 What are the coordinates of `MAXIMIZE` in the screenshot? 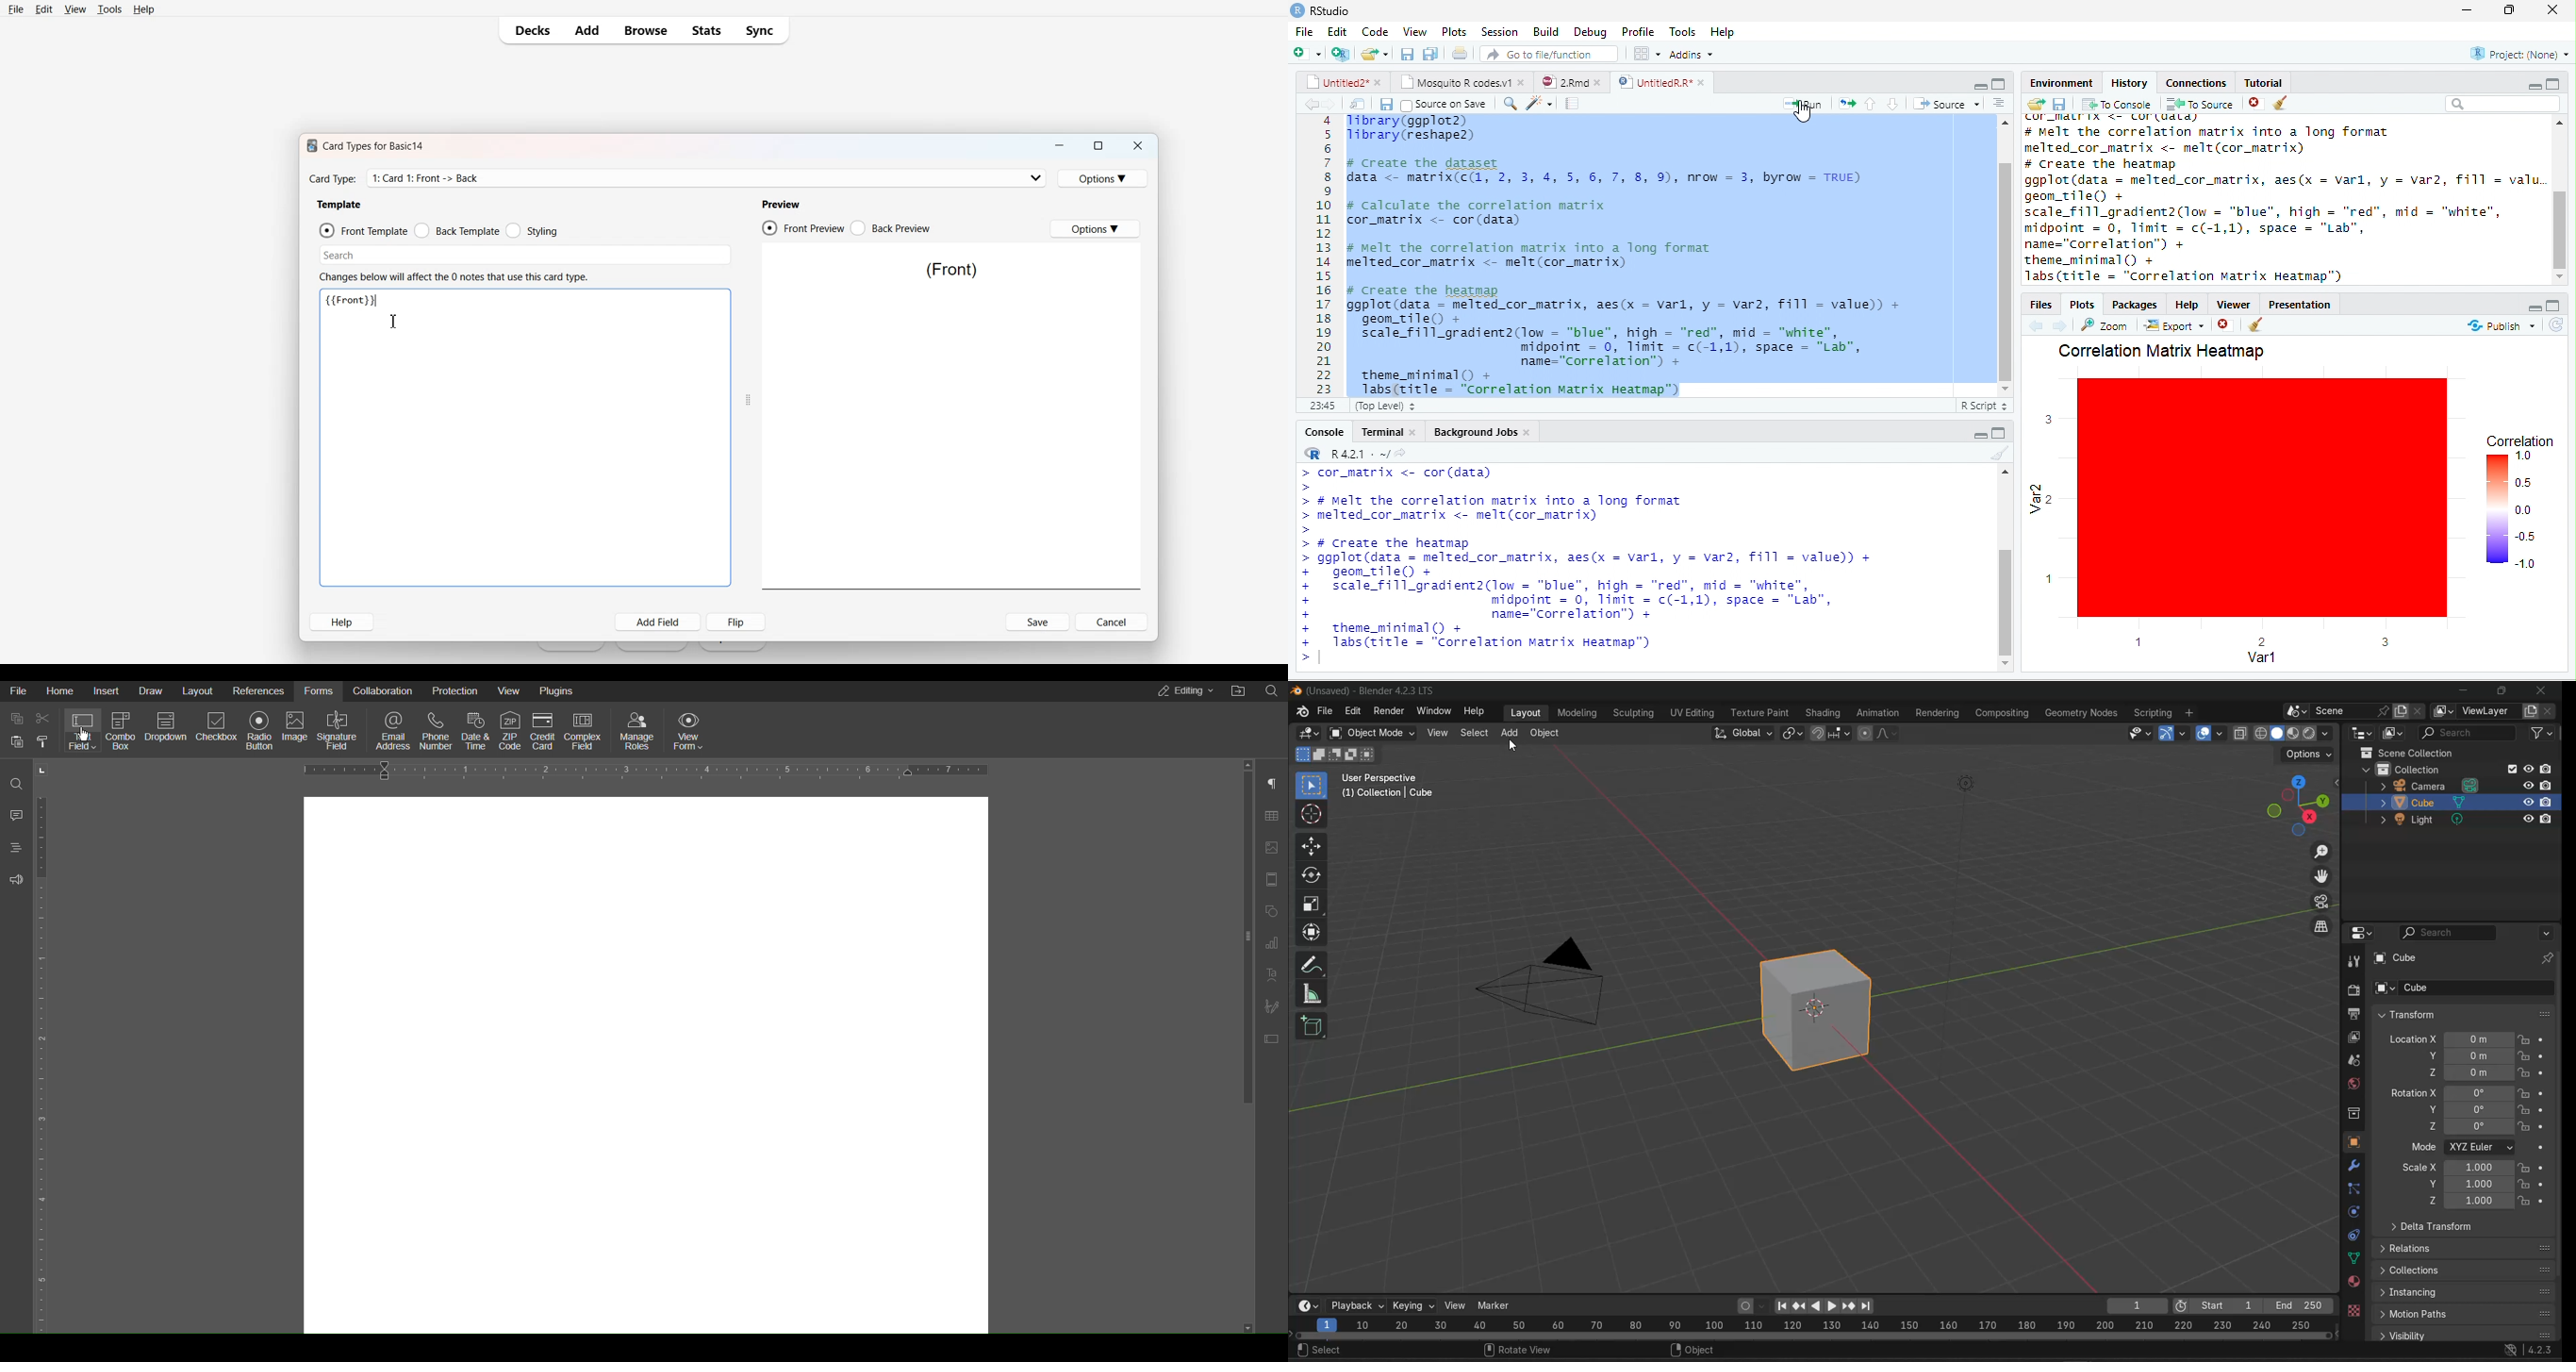 It's located at (2556, 304).